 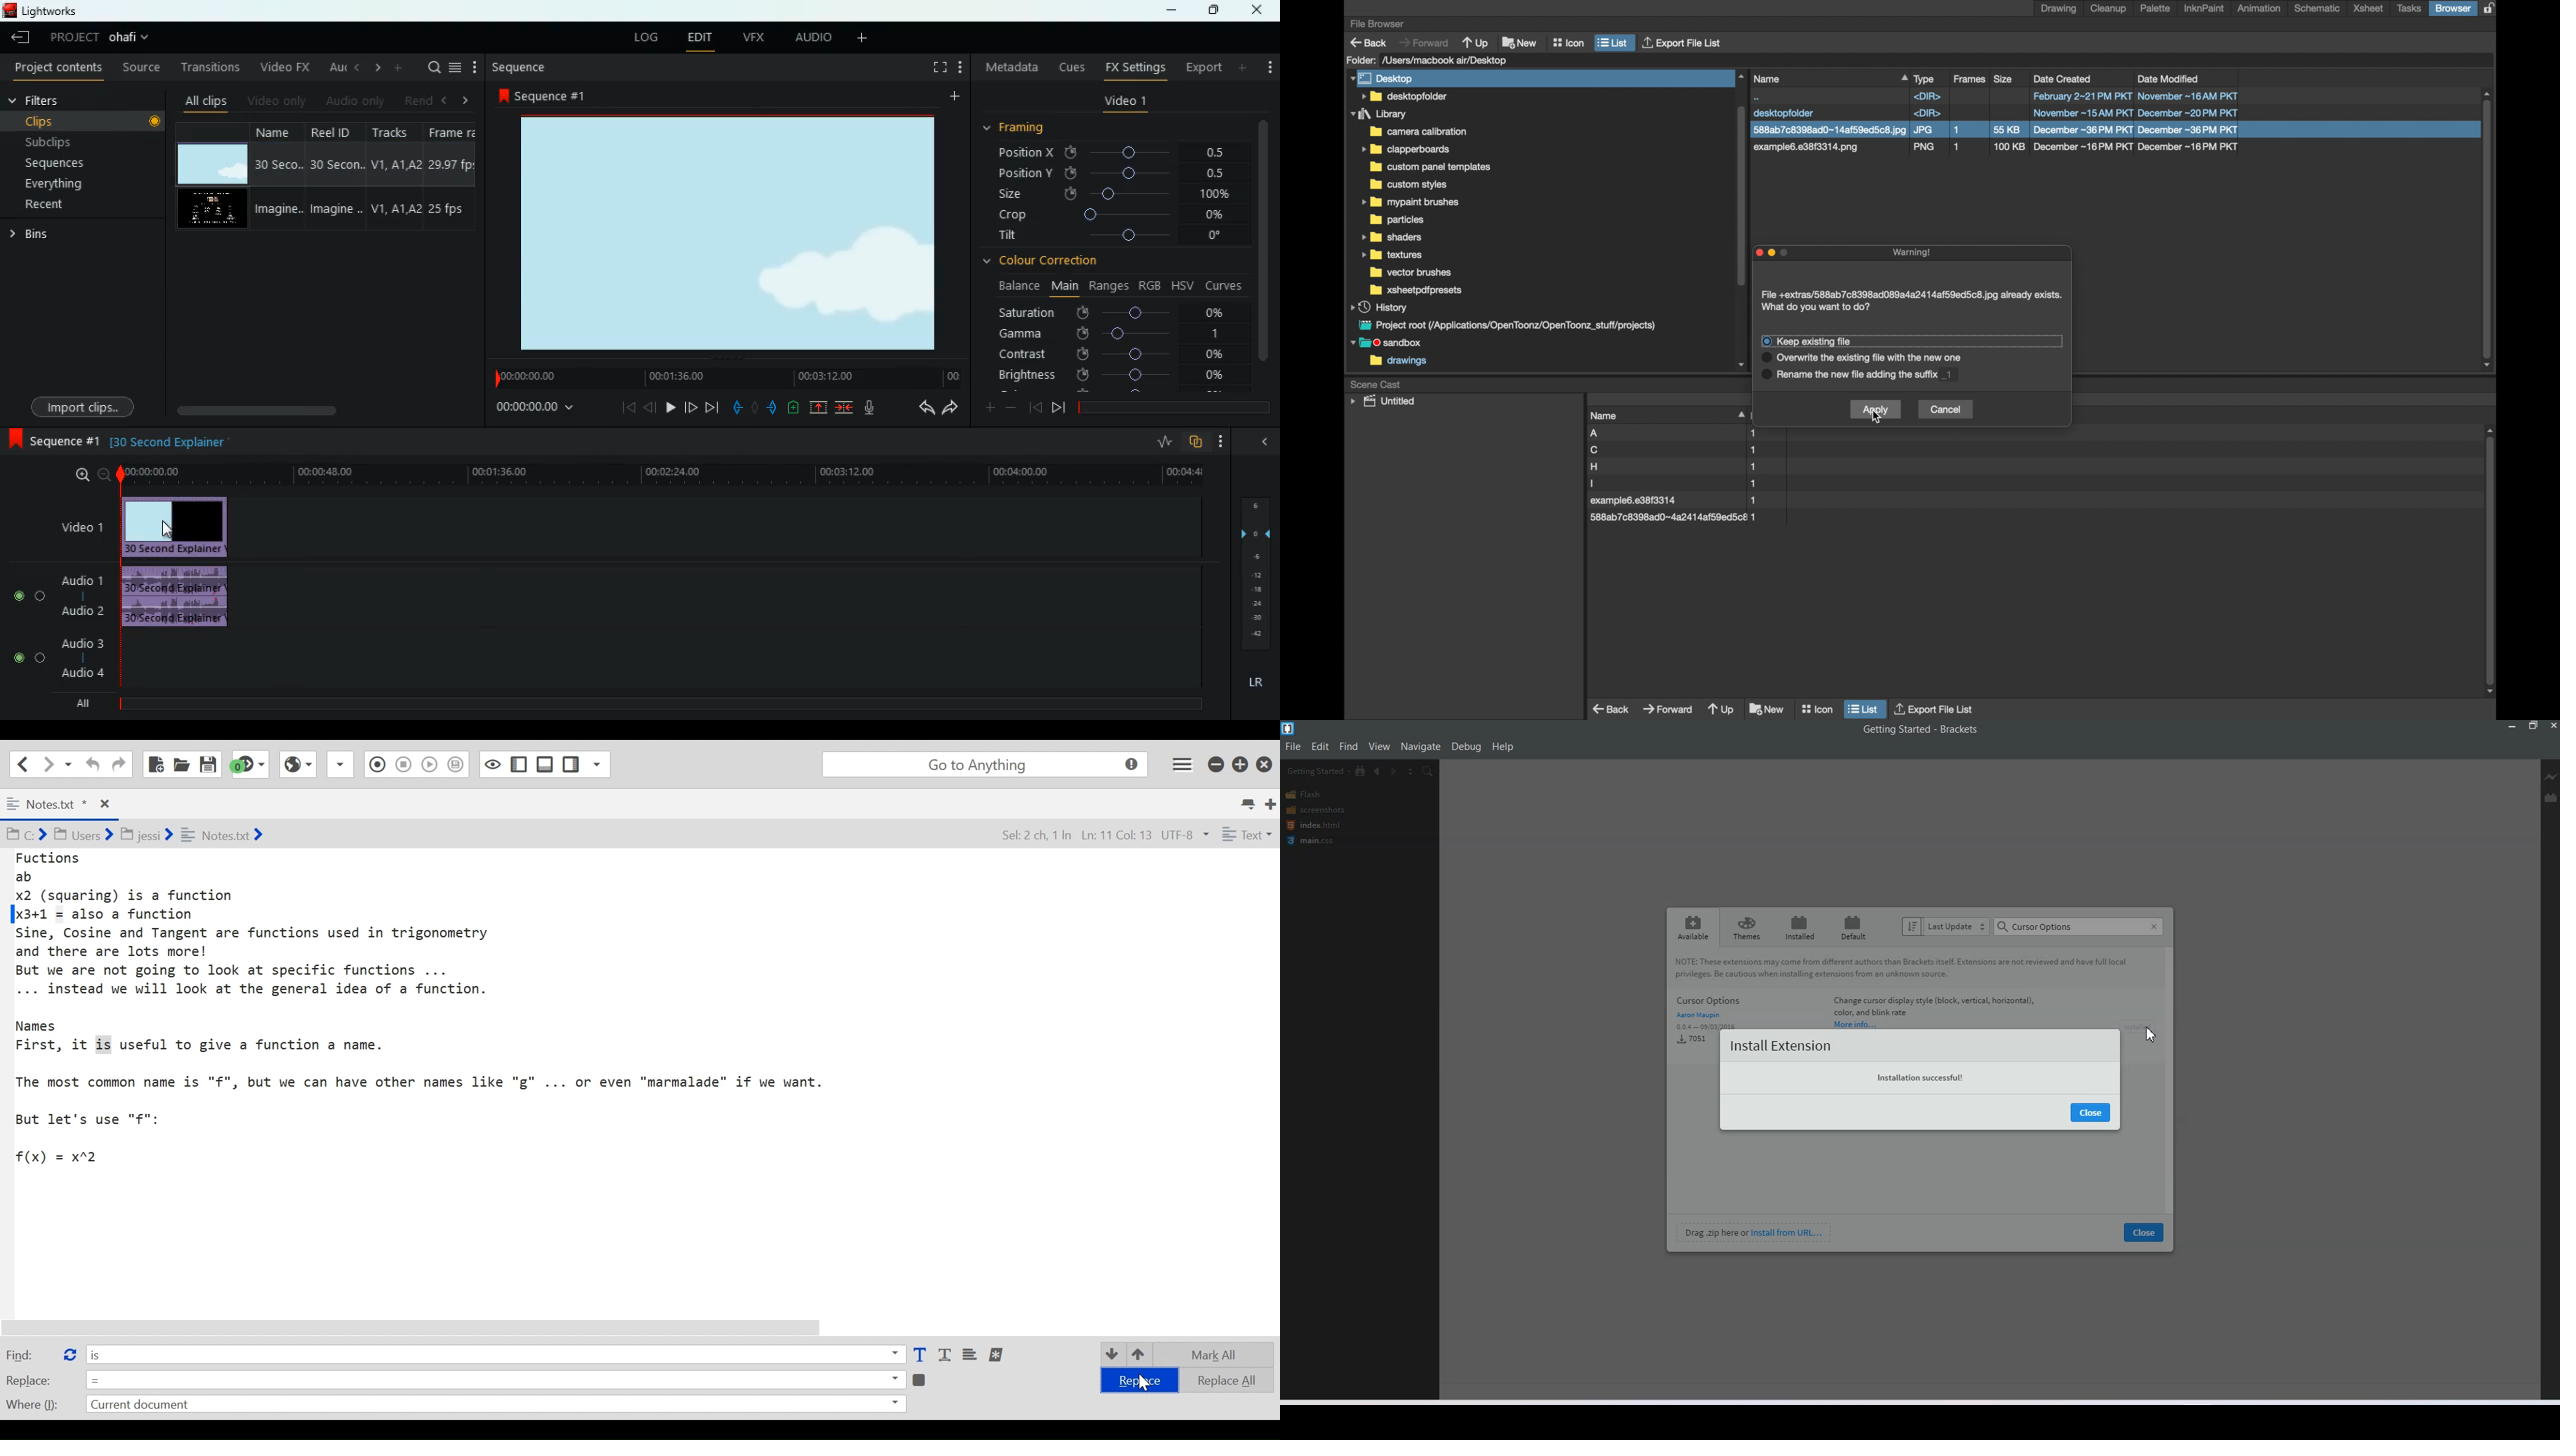 What do you see at coordinates (1394, 772) in the screenshot?
I see `Navigate Forwards` at bounding box center [1394, 772].